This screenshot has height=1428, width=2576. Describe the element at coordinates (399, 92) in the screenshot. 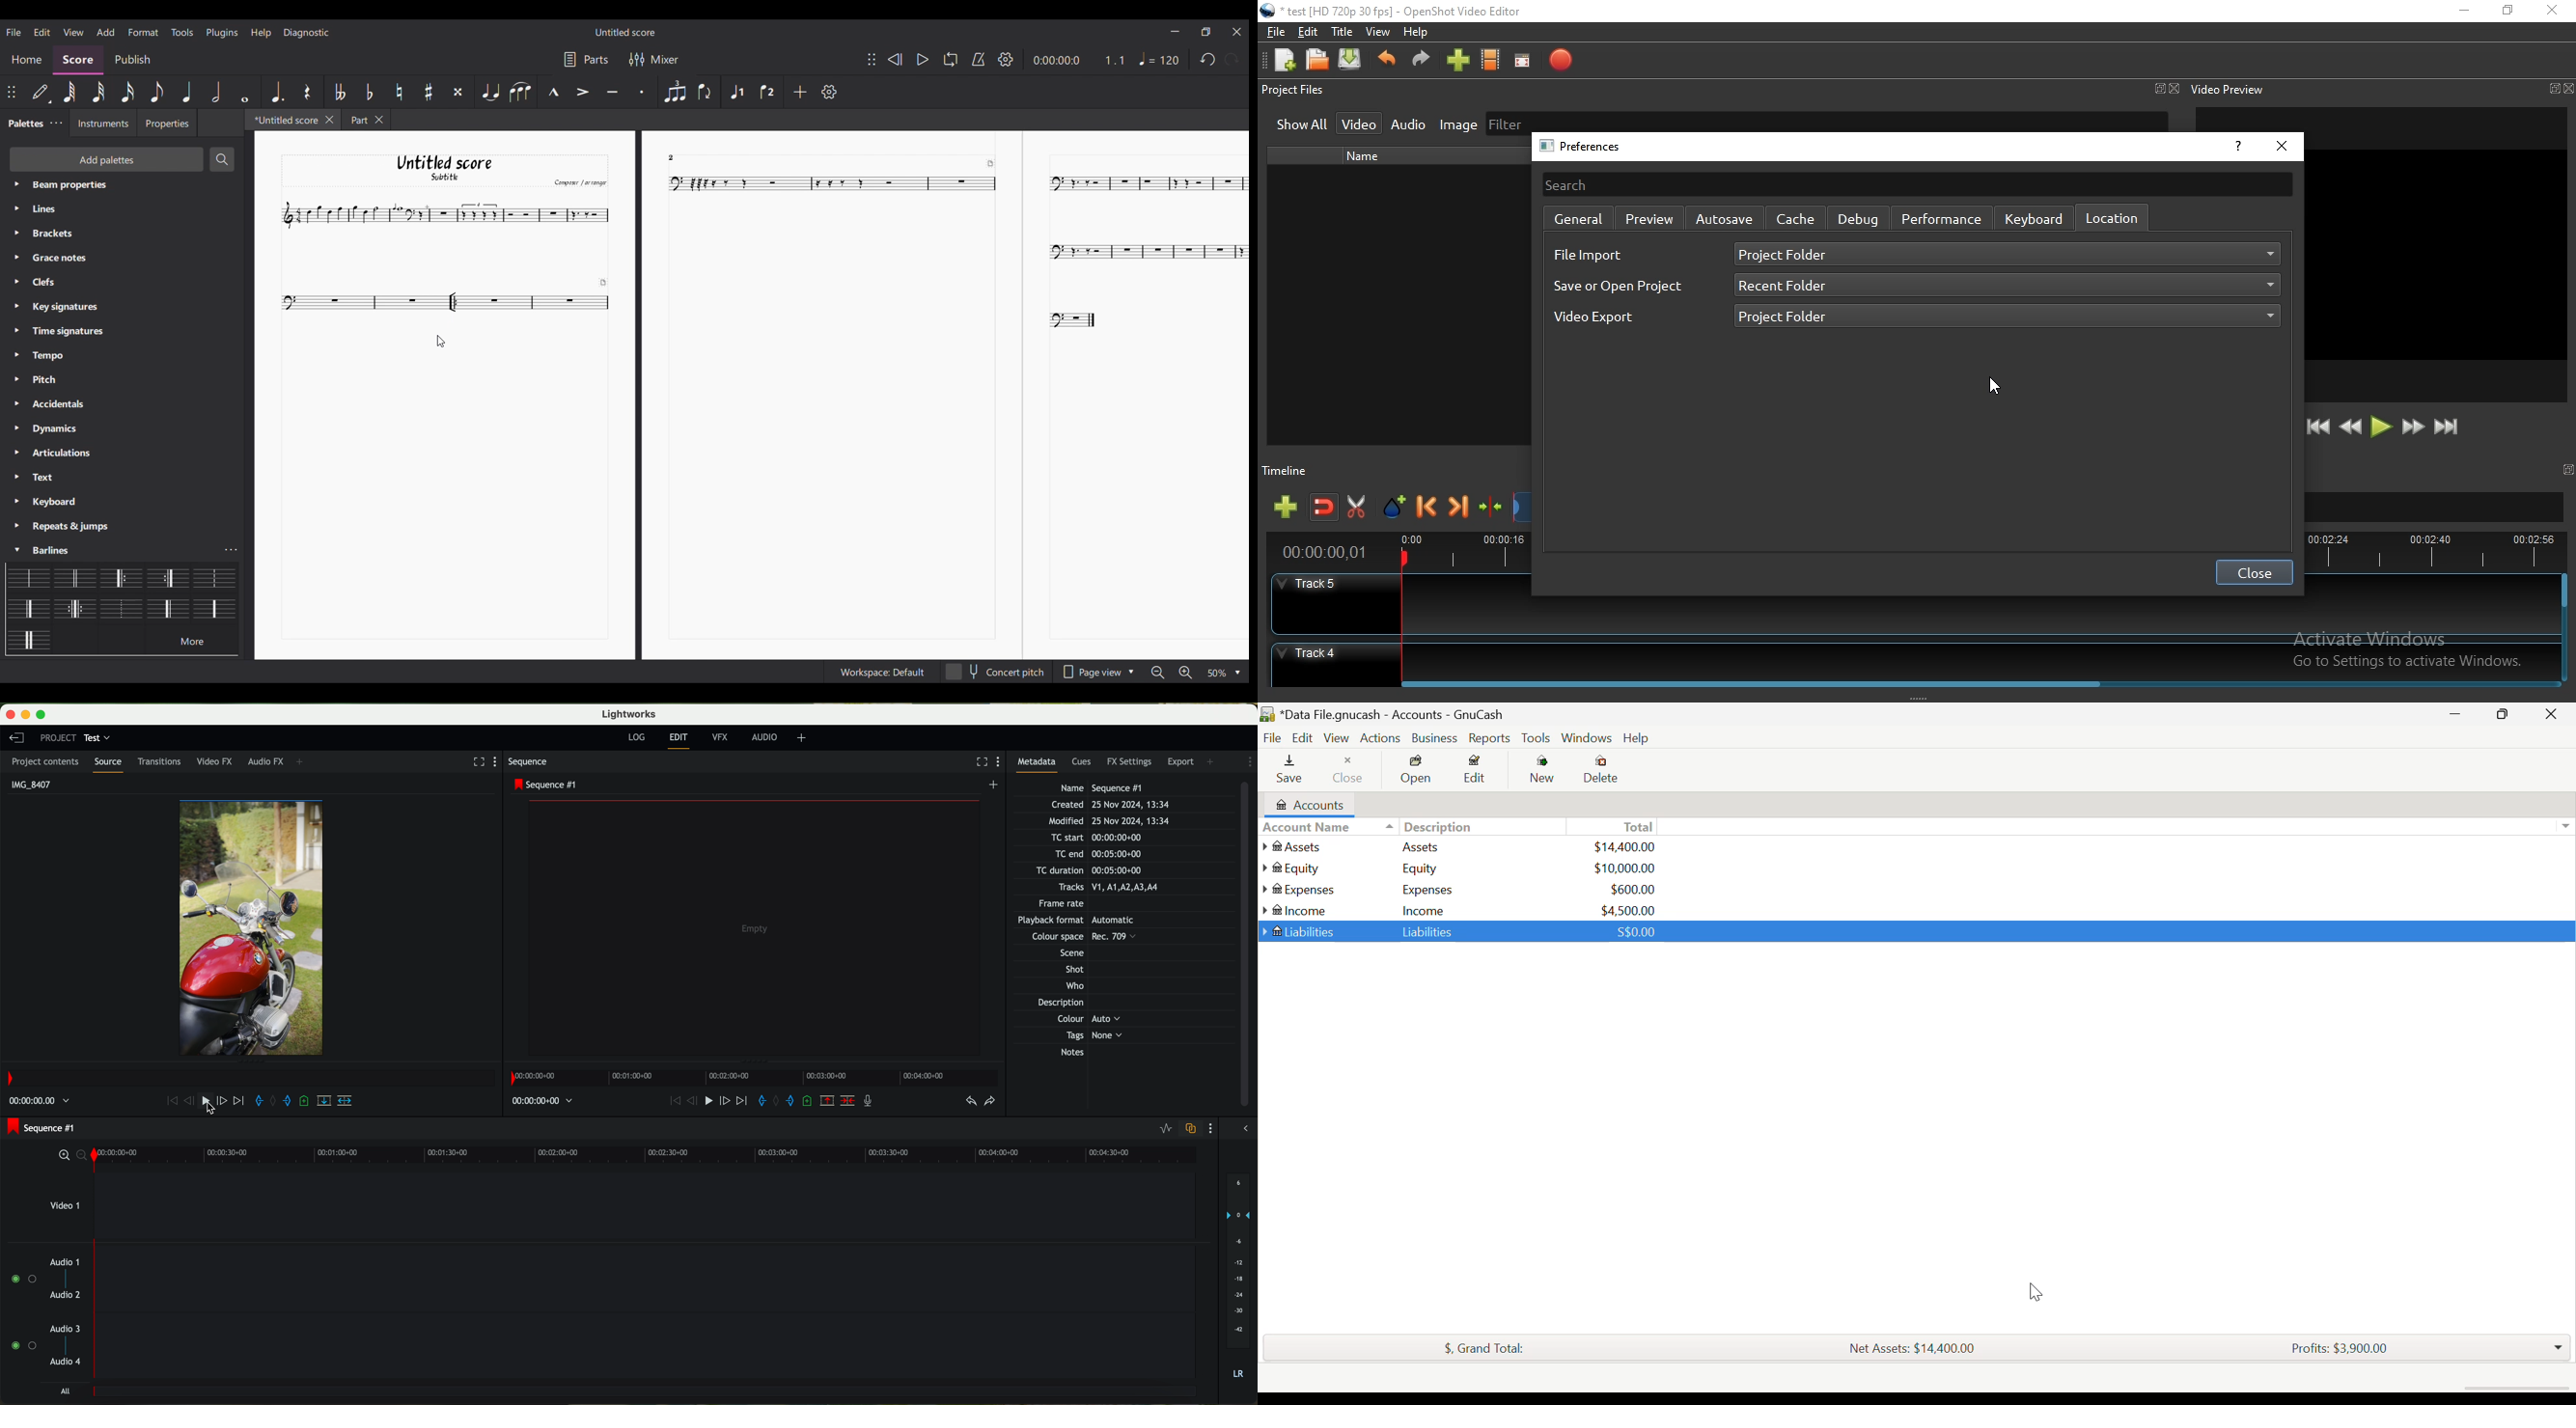

I see `Toggle natural` at that location.